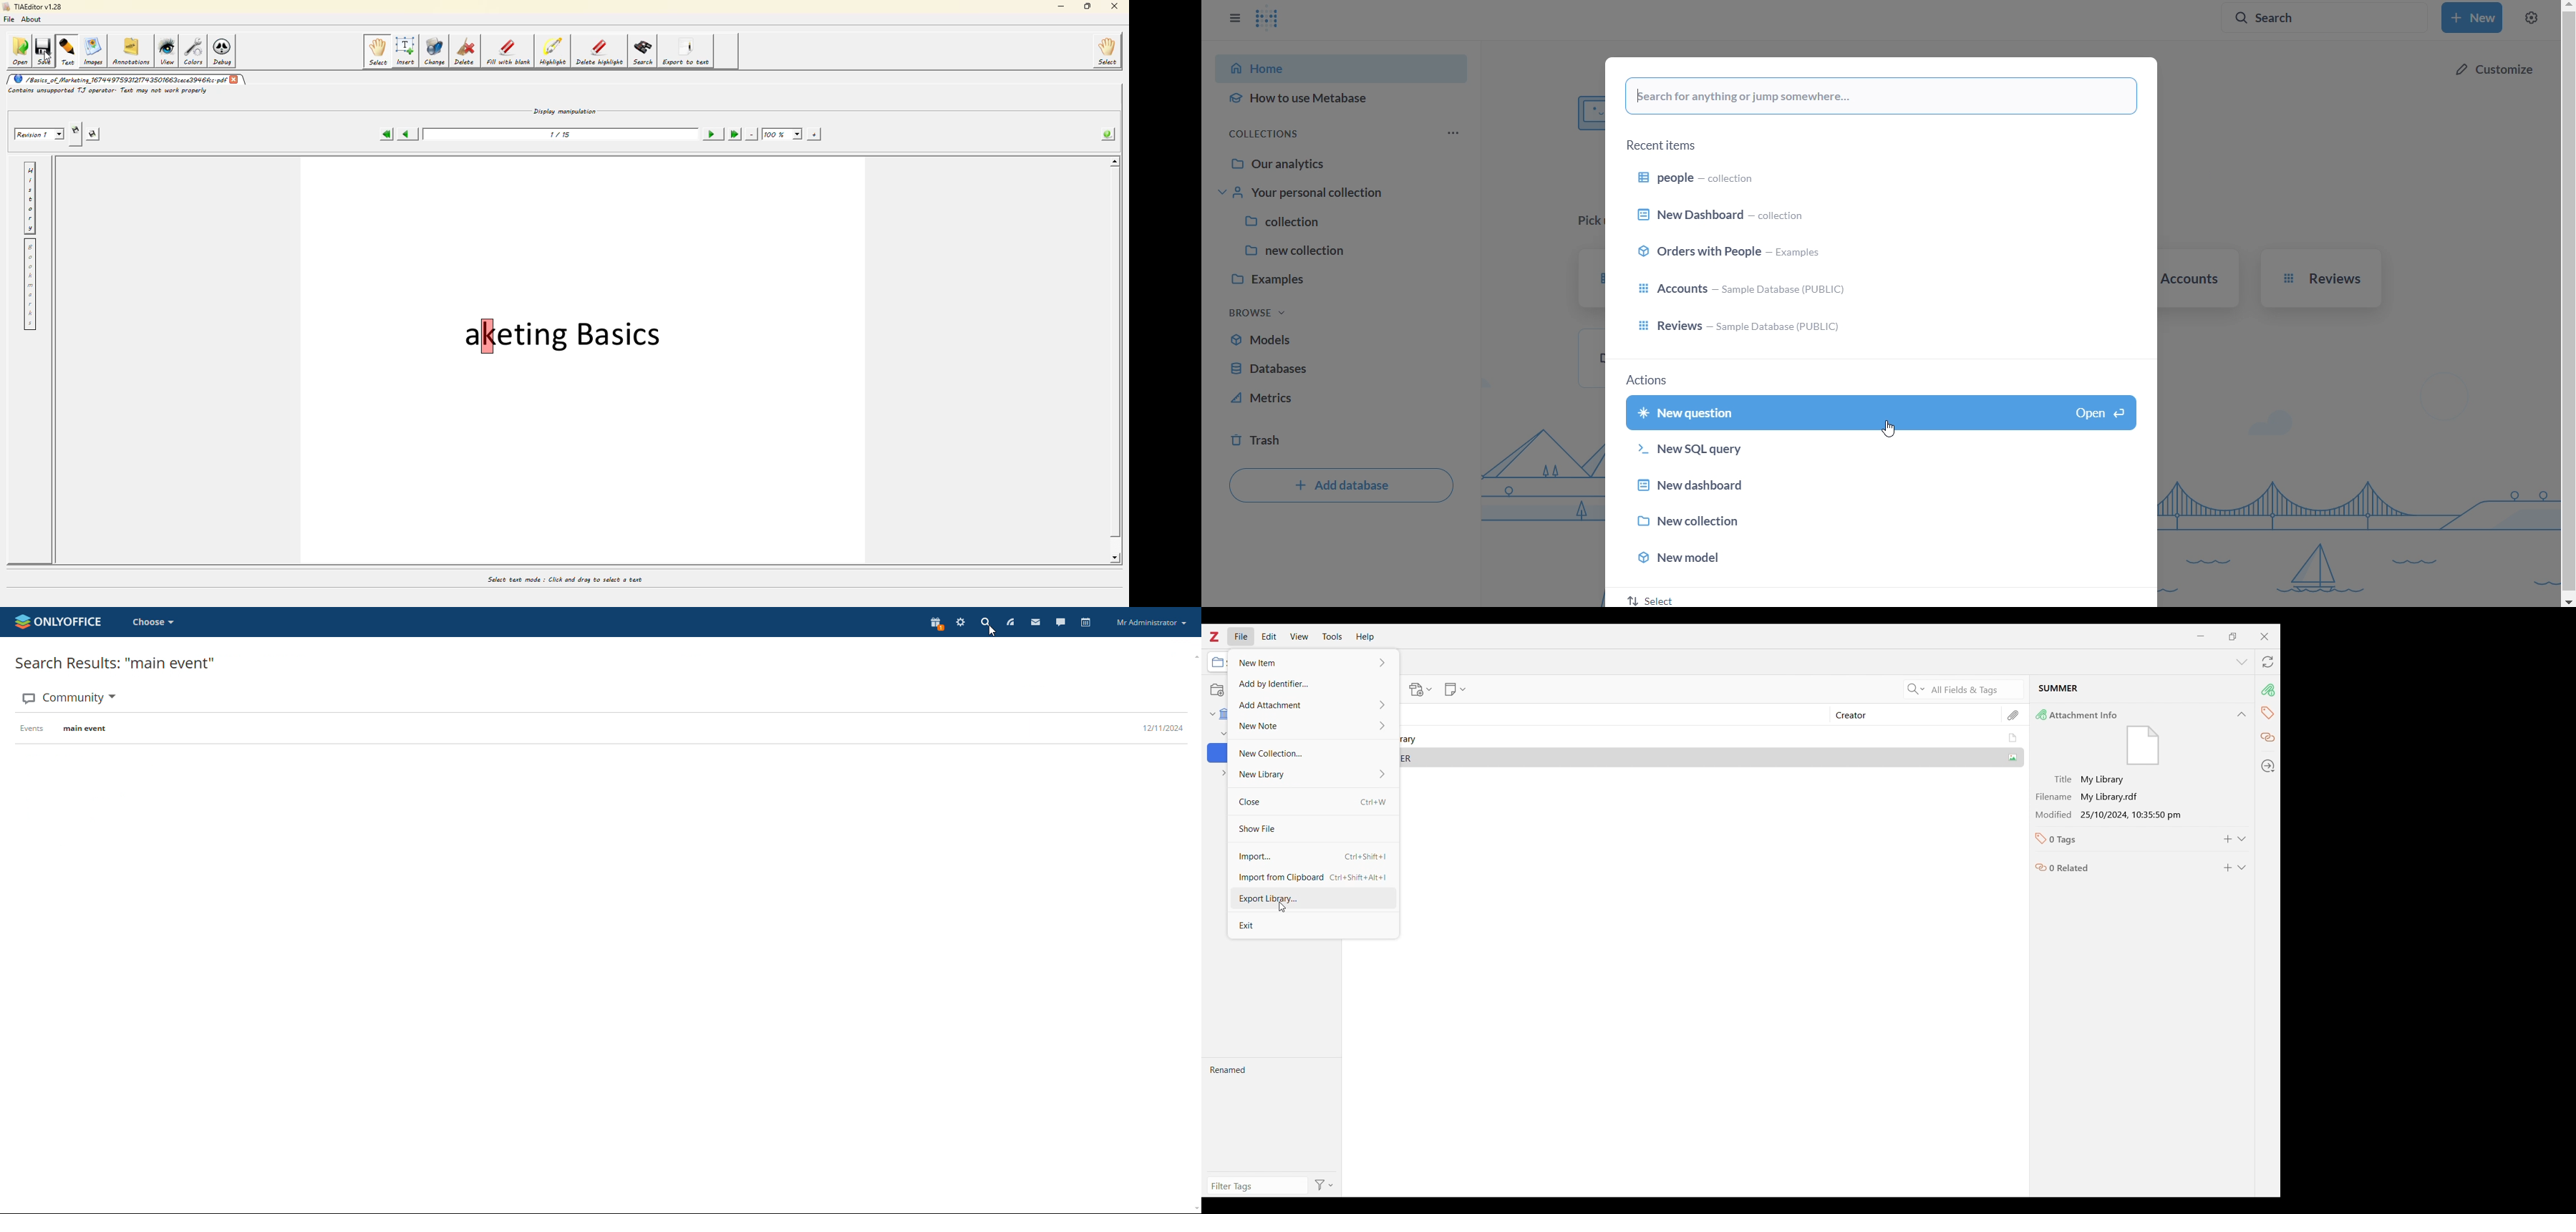  Describe the element at coordinates (1748, 251) in the screenshot. I see `orders with people` at that location.